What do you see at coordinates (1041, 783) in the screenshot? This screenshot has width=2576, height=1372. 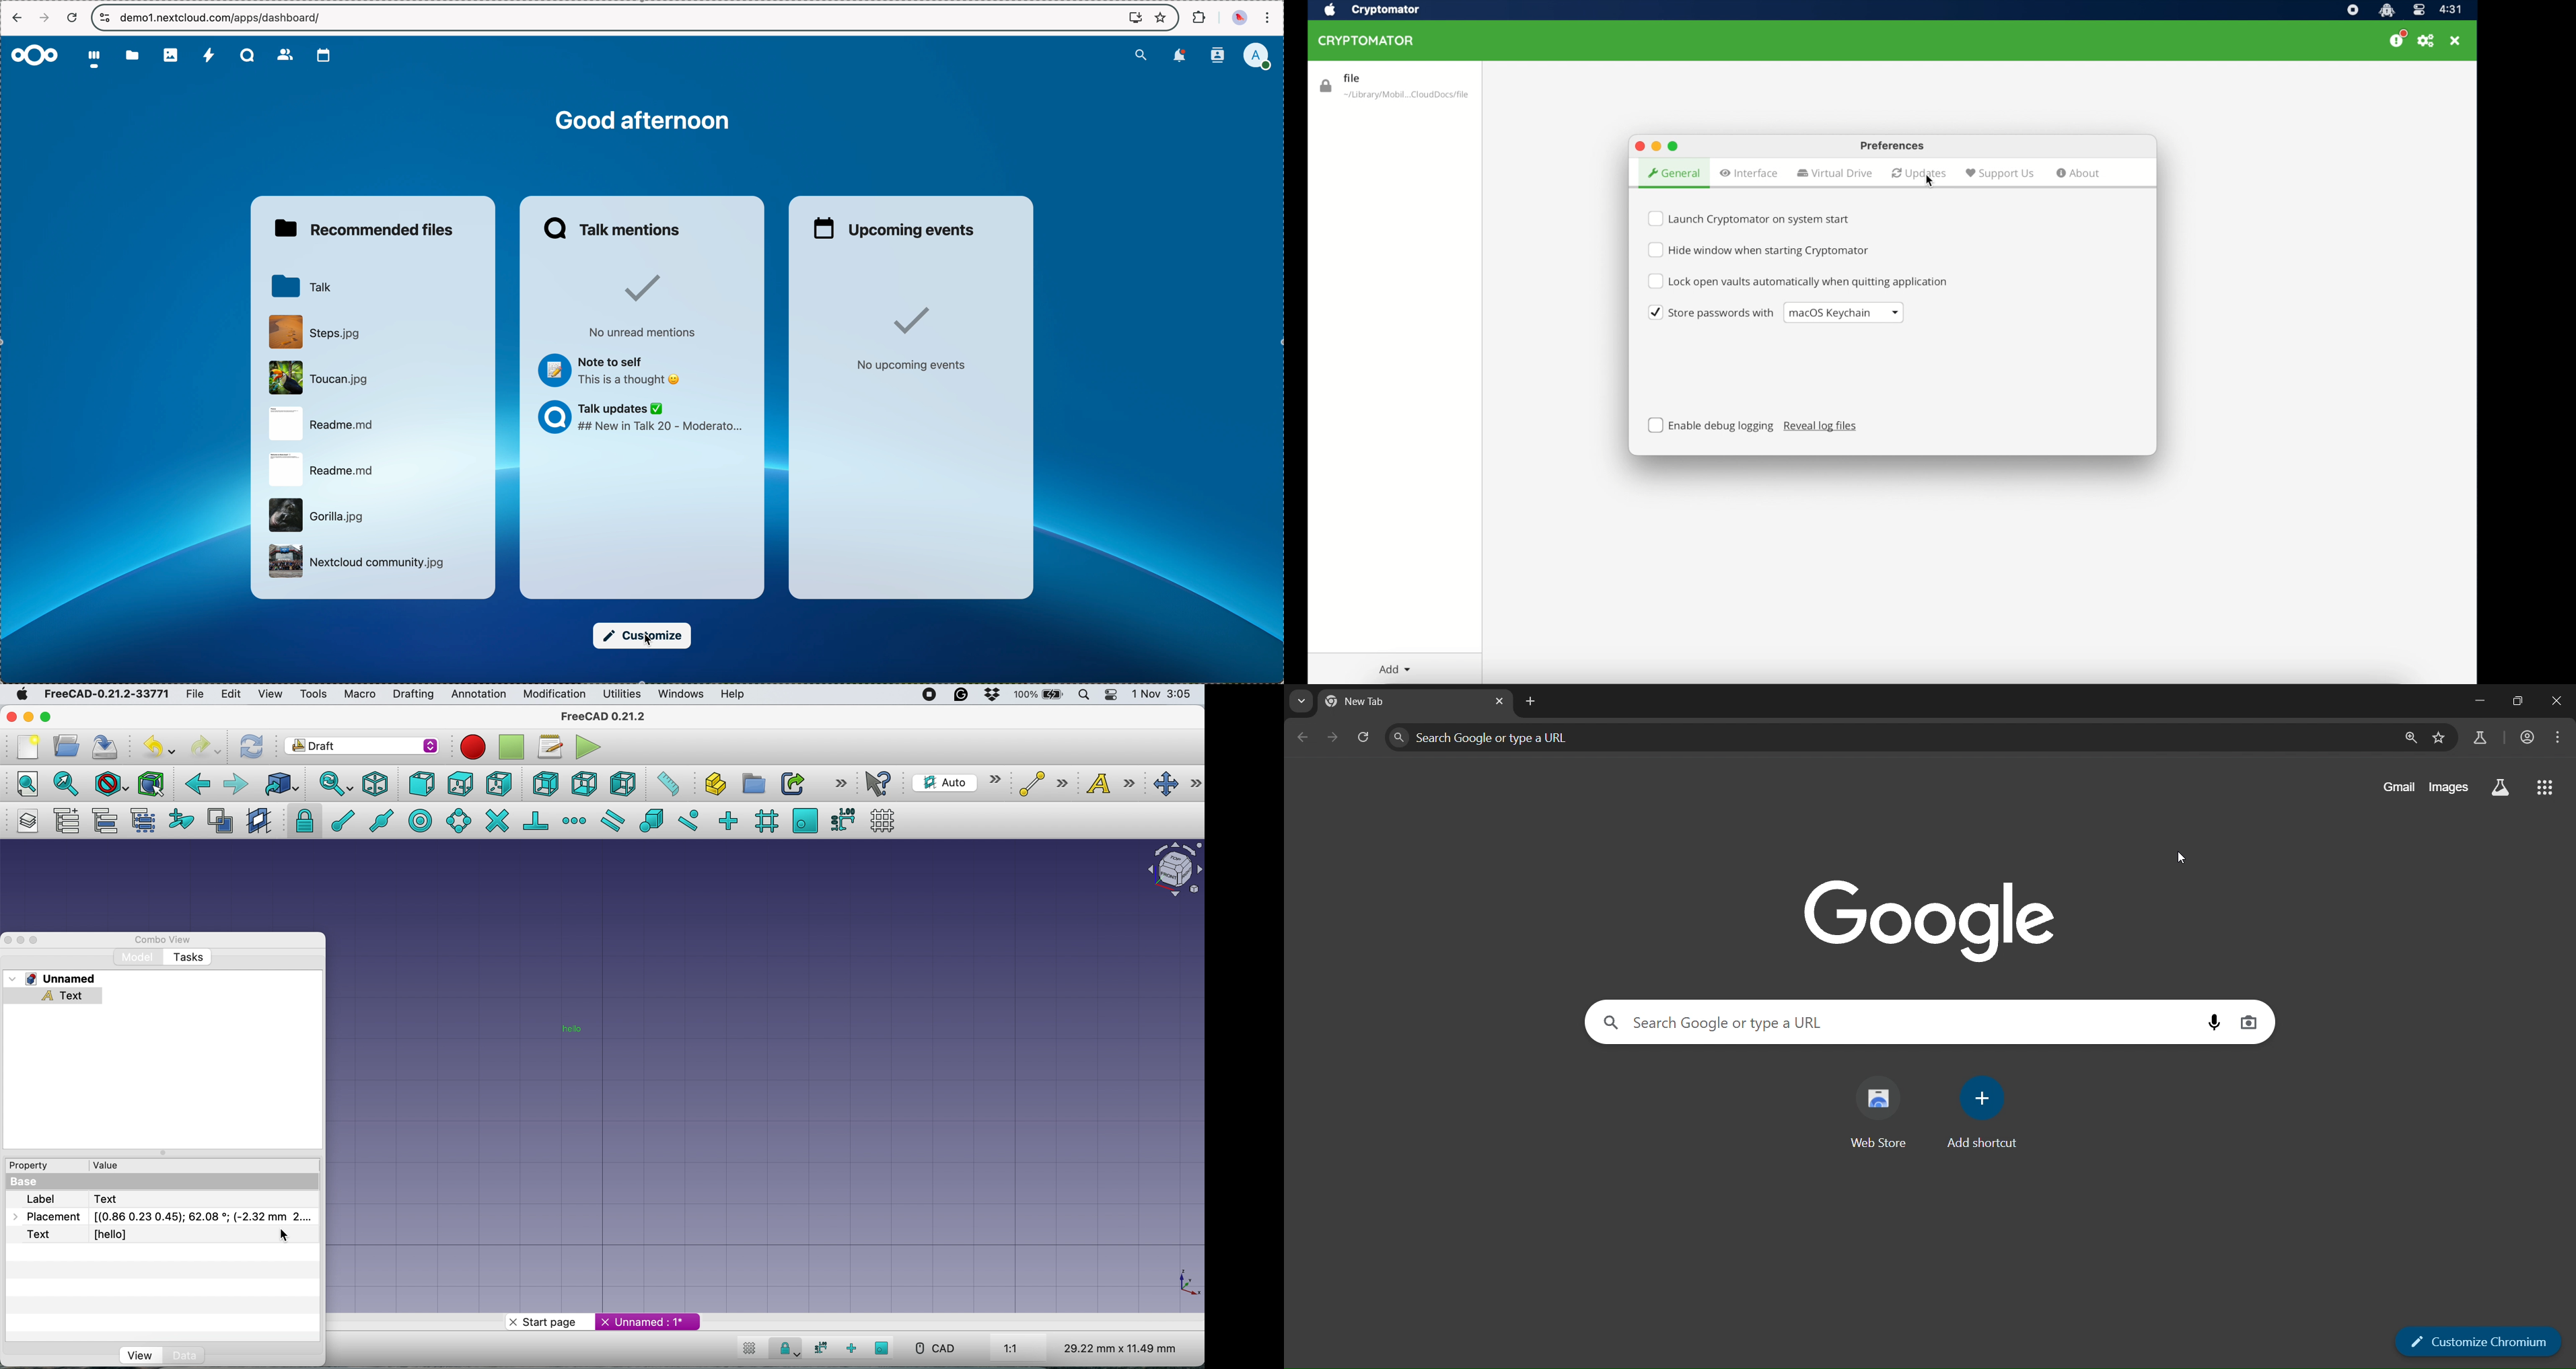 I see `line` at bounding box center [1041, 783].